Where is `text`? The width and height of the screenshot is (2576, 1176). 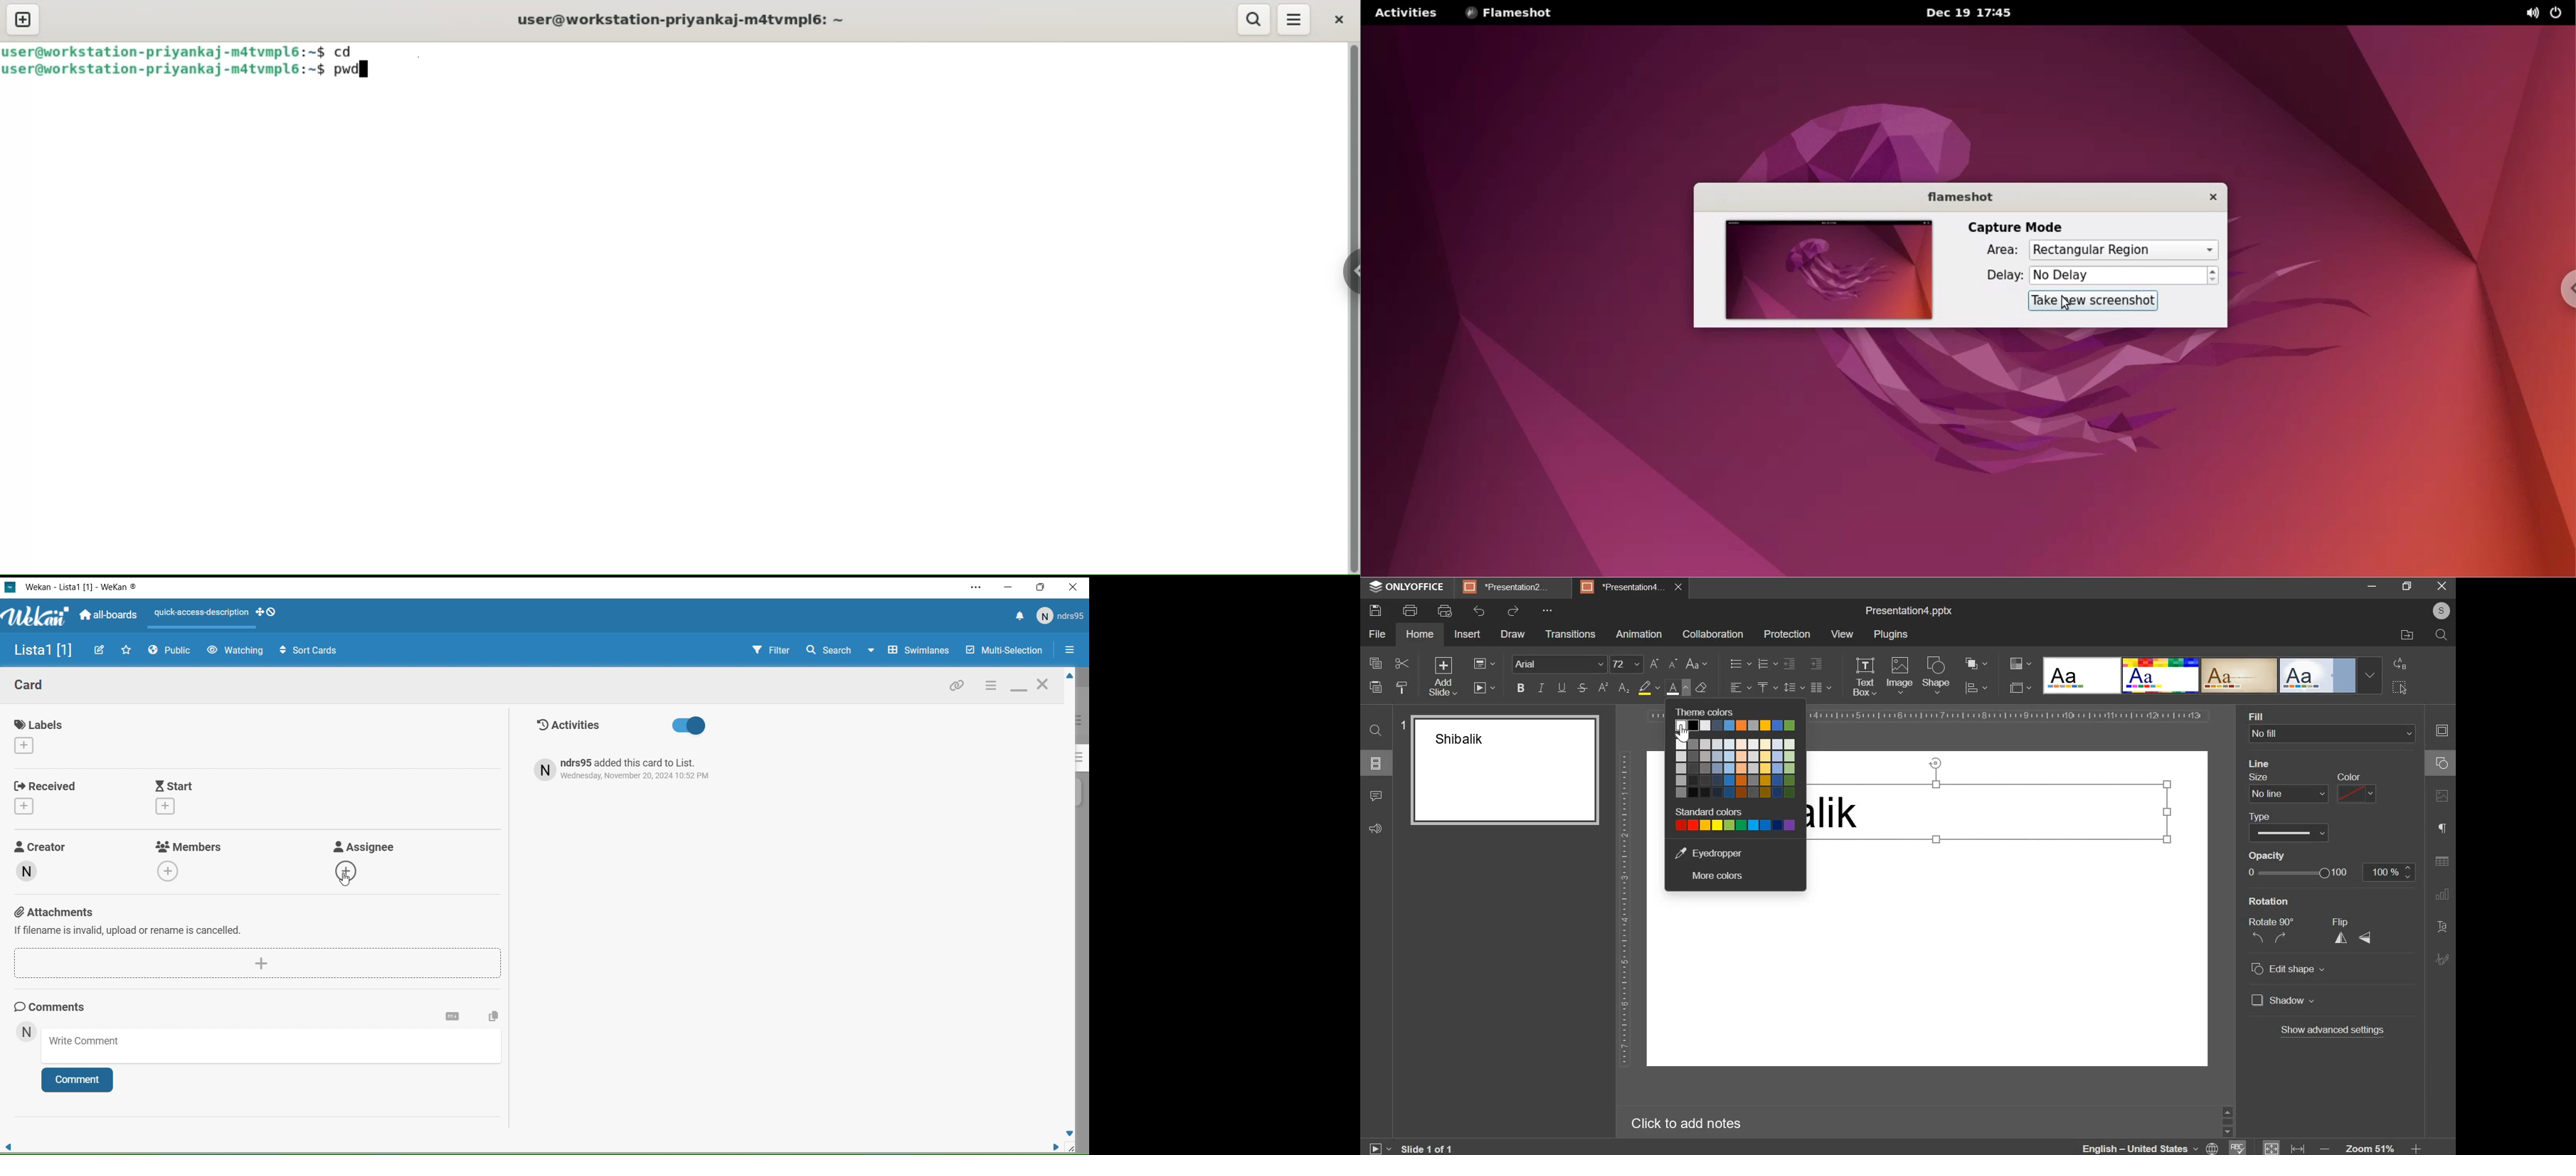 text is located at coordinates (633, 770).